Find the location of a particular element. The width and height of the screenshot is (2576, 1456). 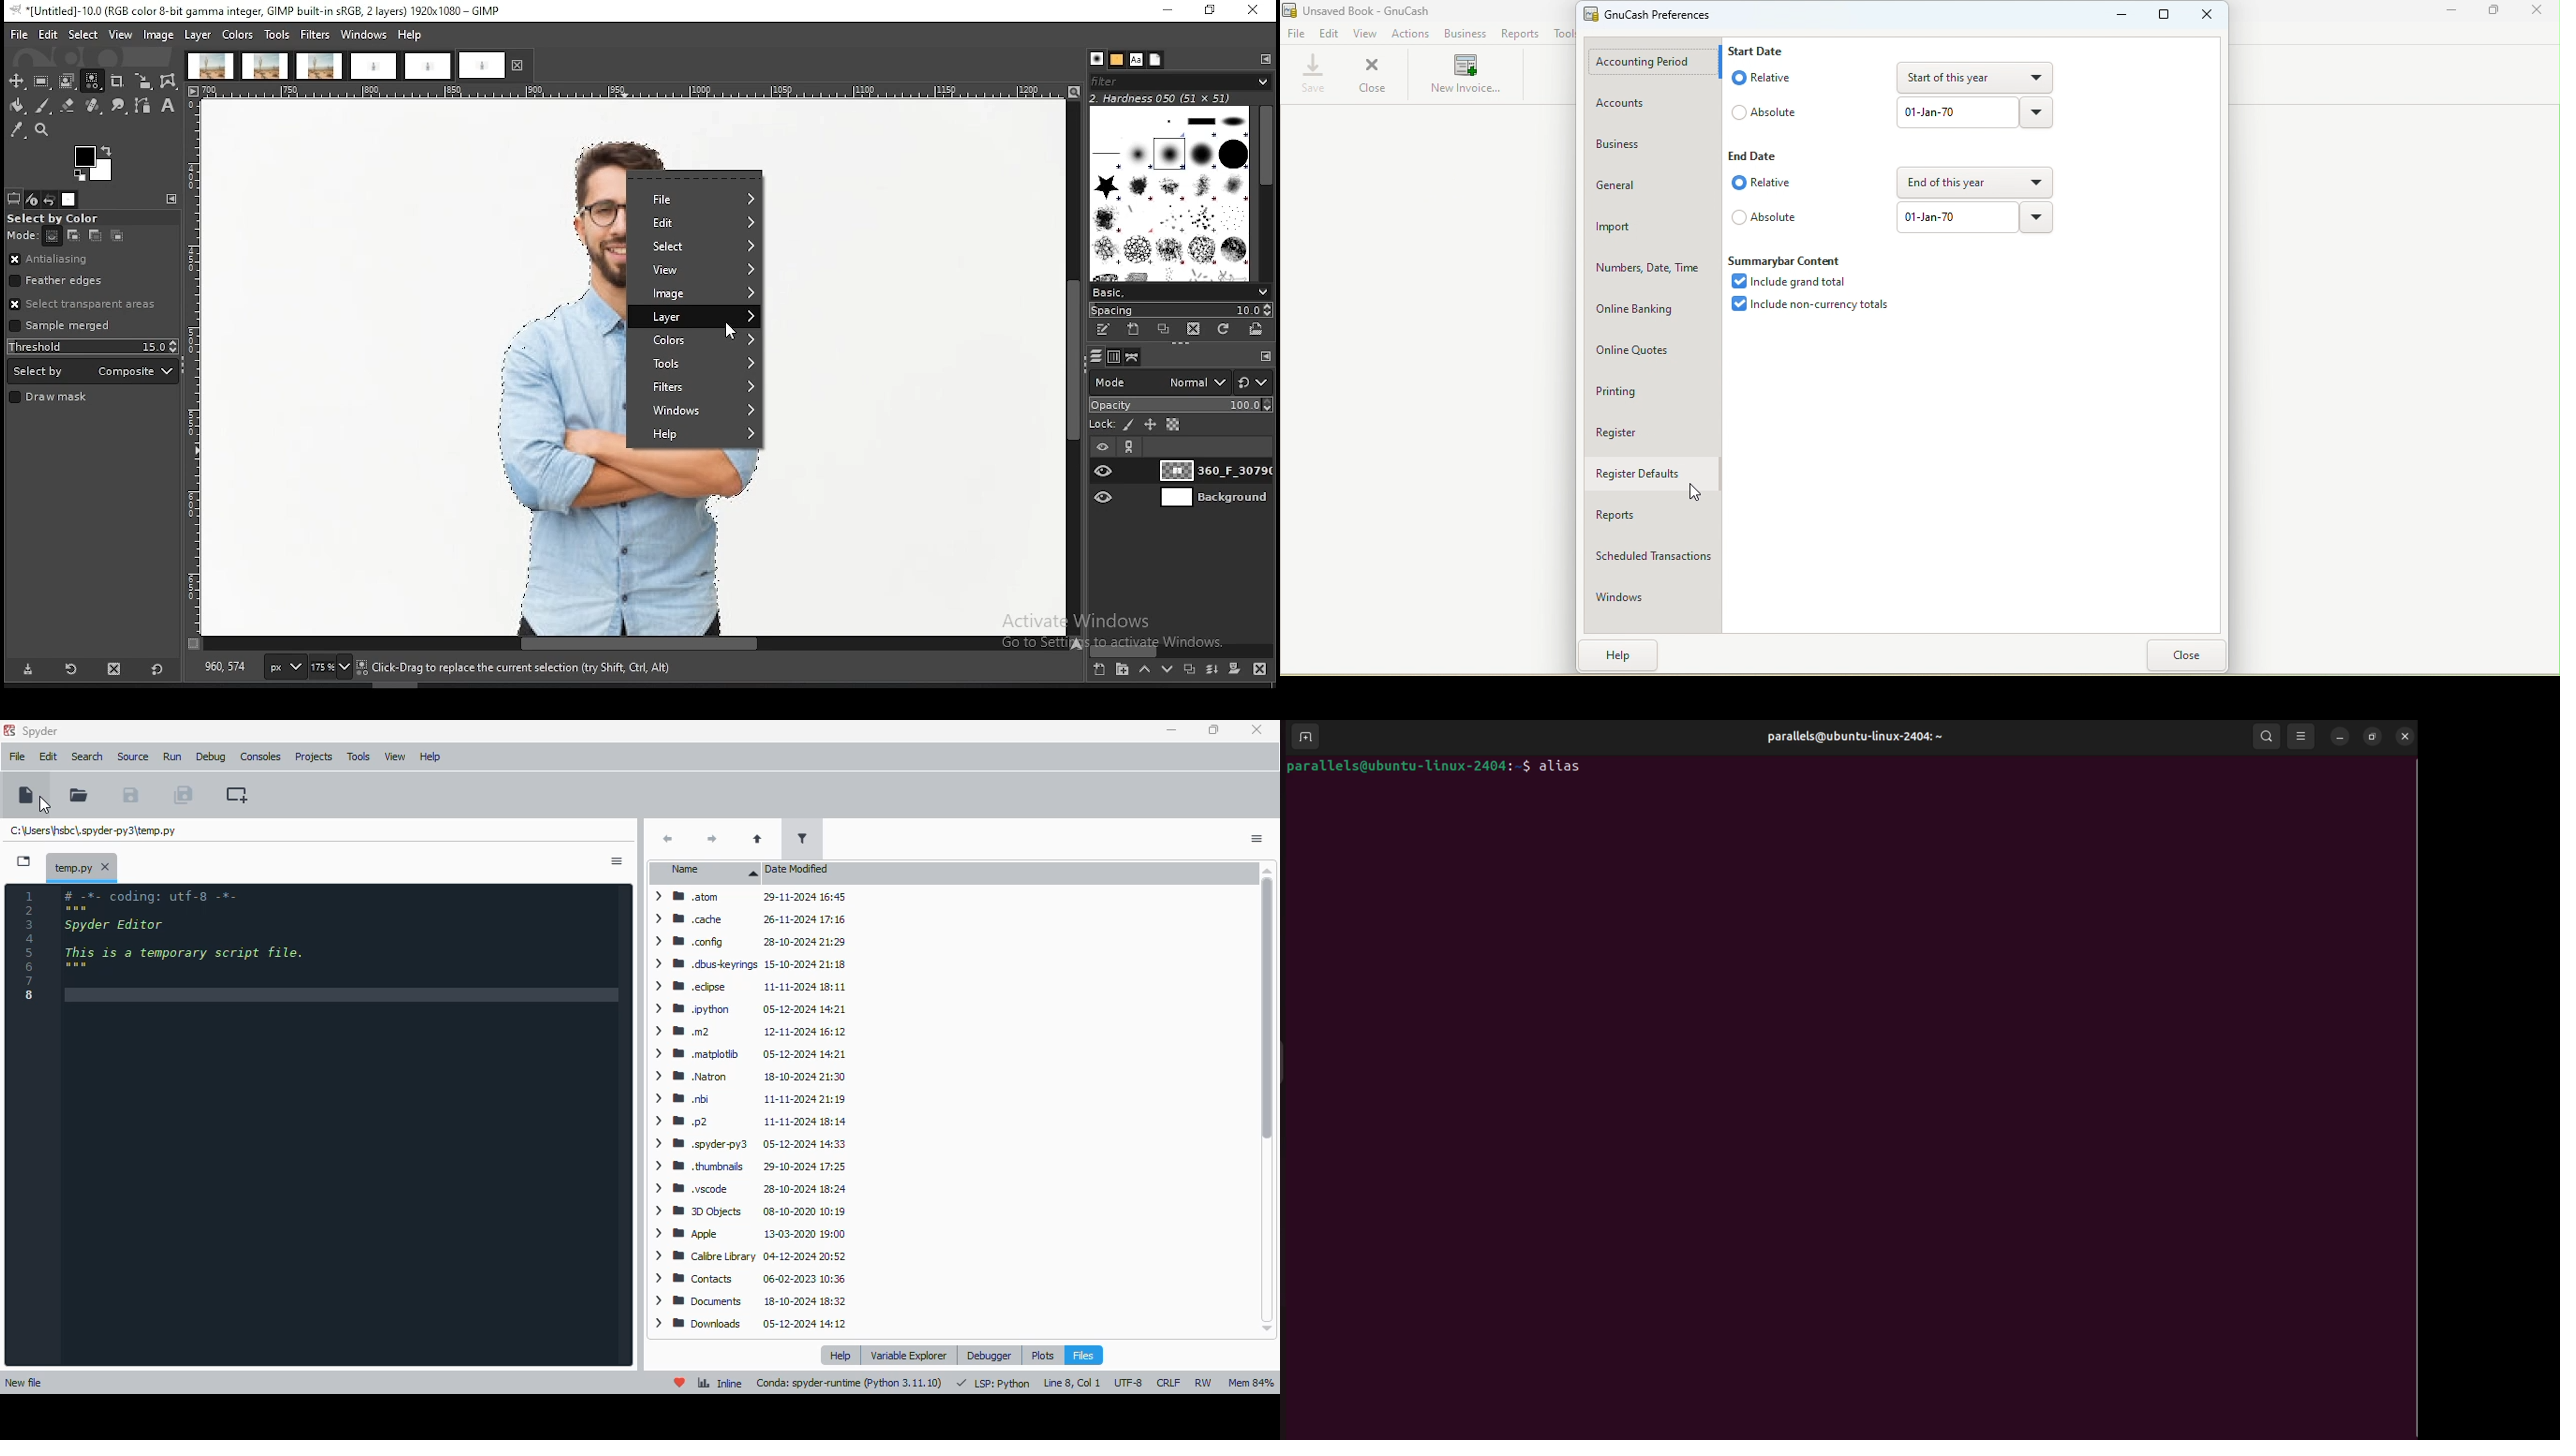

Numbers, Date, Time is located at coordinates (1650, 272).